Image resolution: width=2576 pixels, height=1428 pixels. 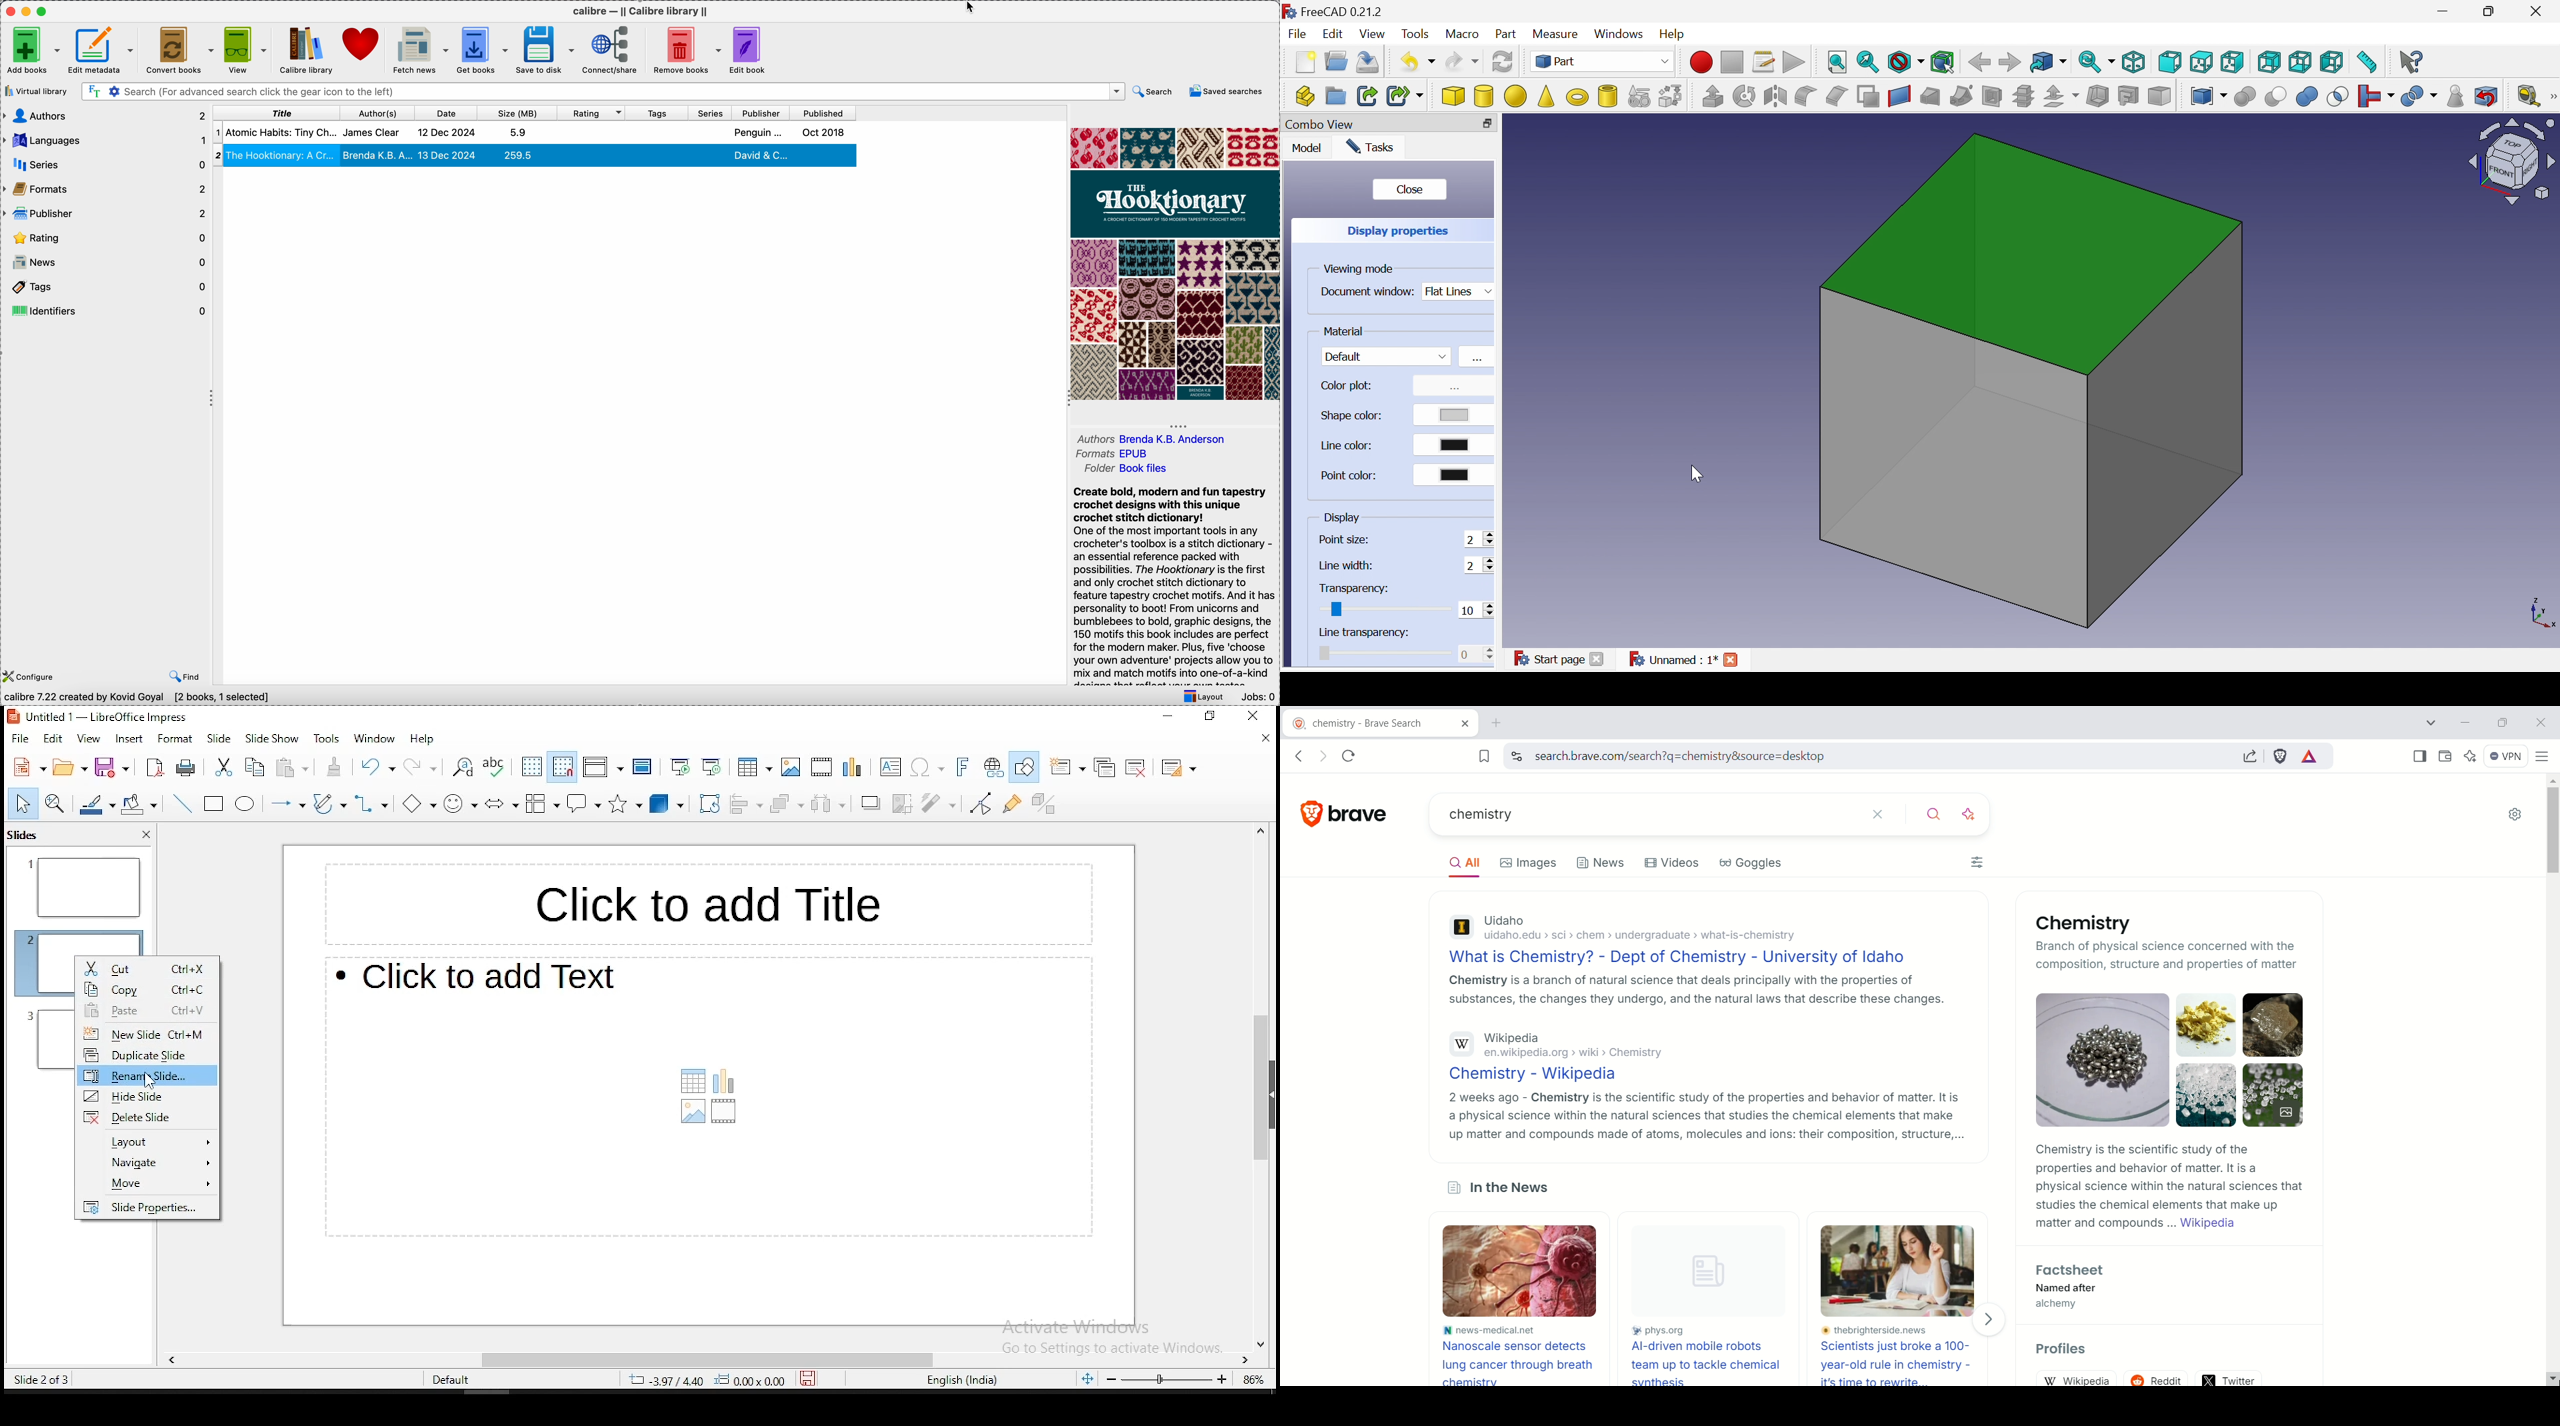 What do you see at coordinates (1263, 742) in the screenshot?
I see `close` at bounding box center [1263, 742].